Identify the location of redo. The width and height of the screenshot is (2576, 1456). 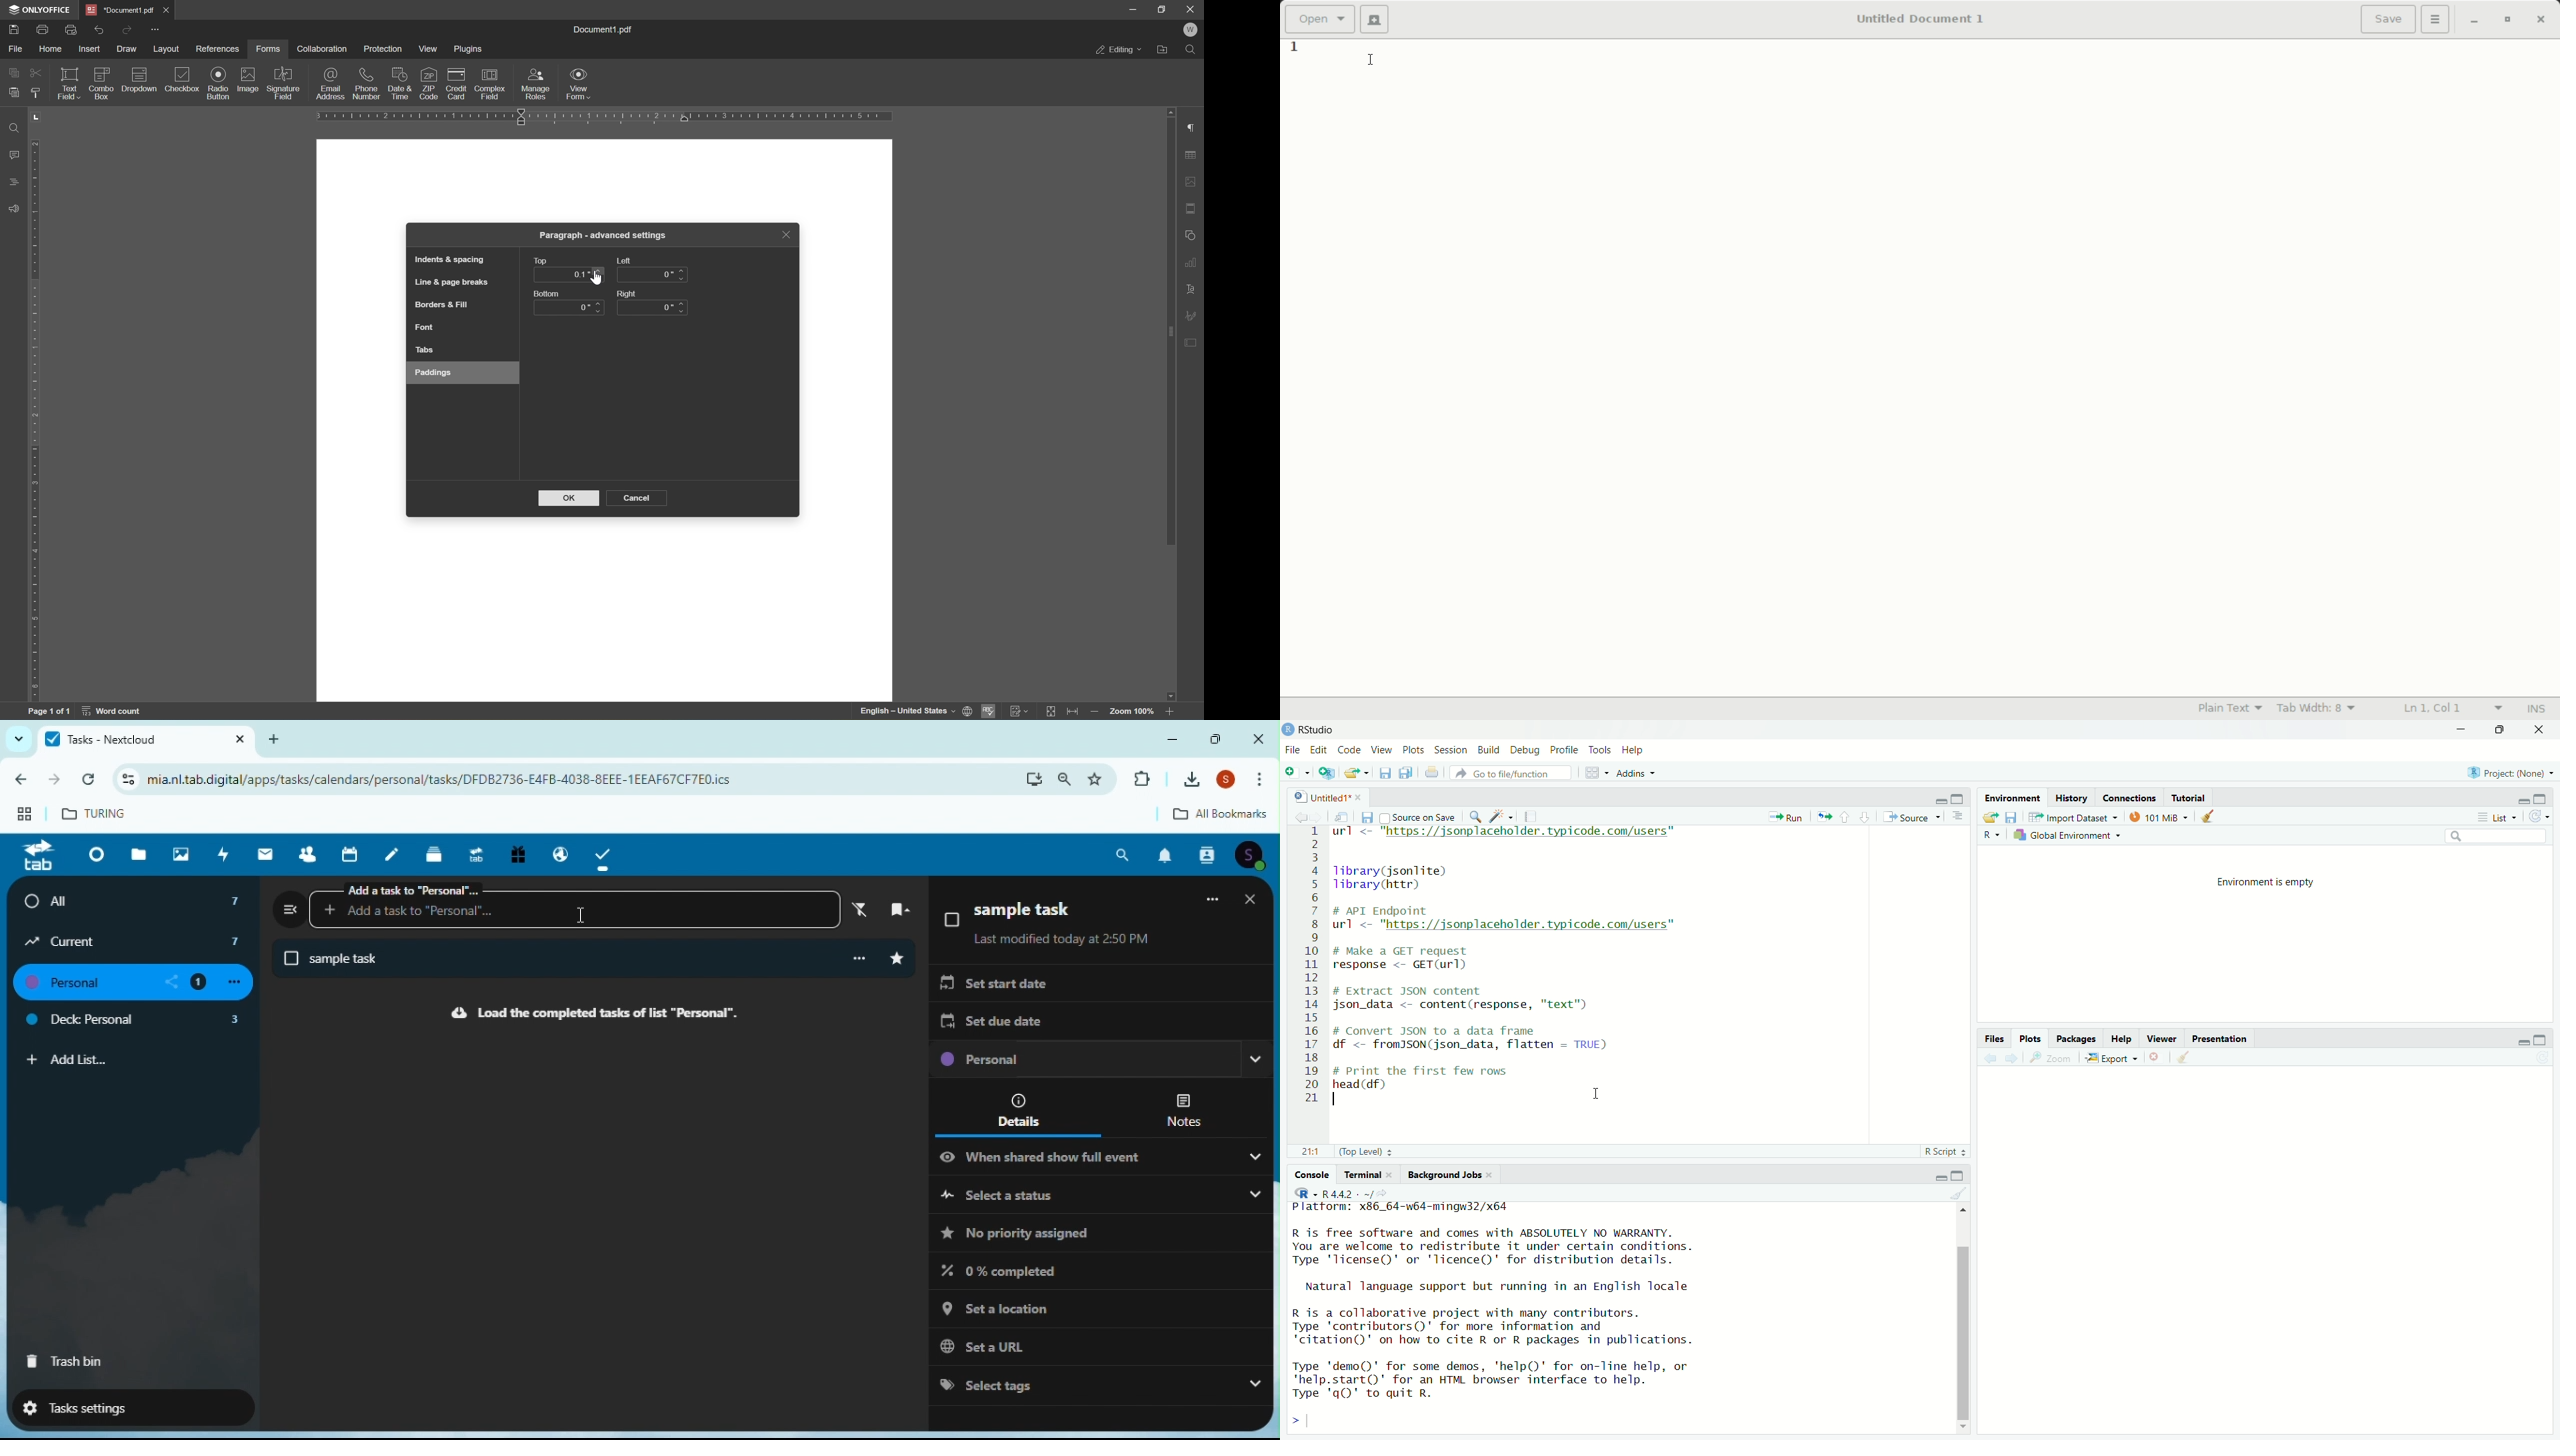
(126, 29).